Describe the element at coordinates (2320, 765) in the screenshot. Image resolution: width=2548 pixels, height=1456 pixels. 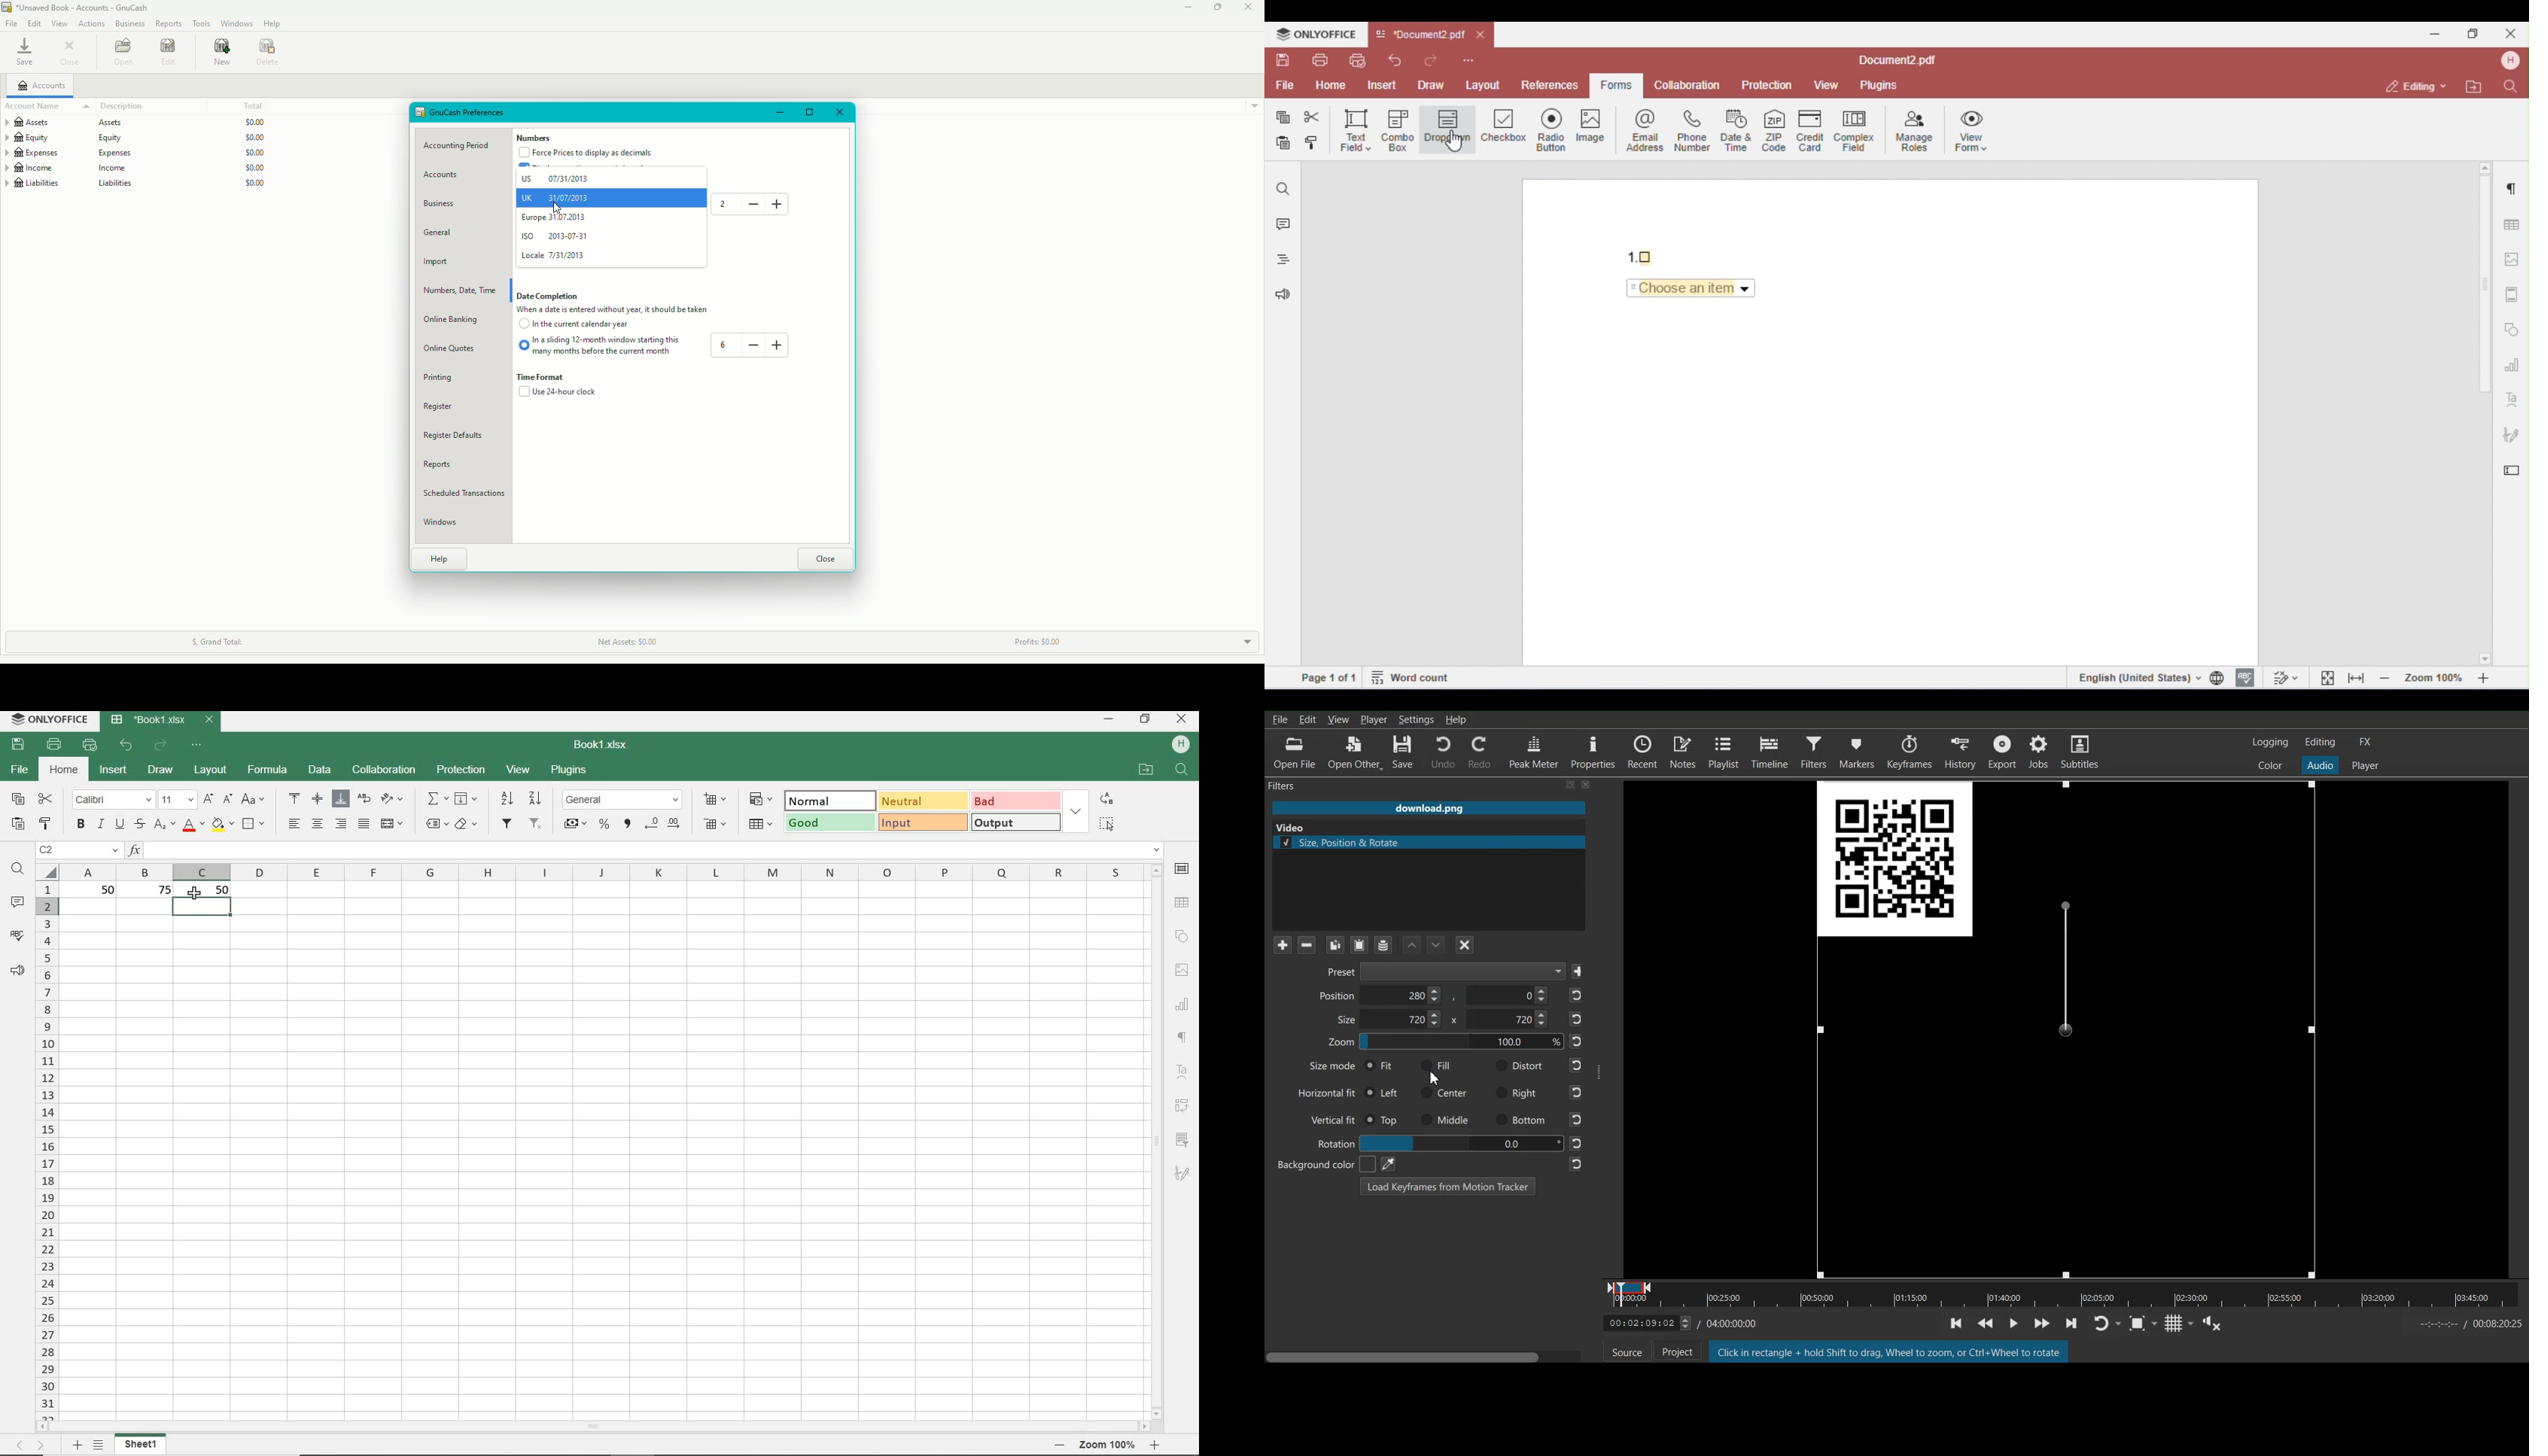
I see `Switch to the Audio layout` at that location.